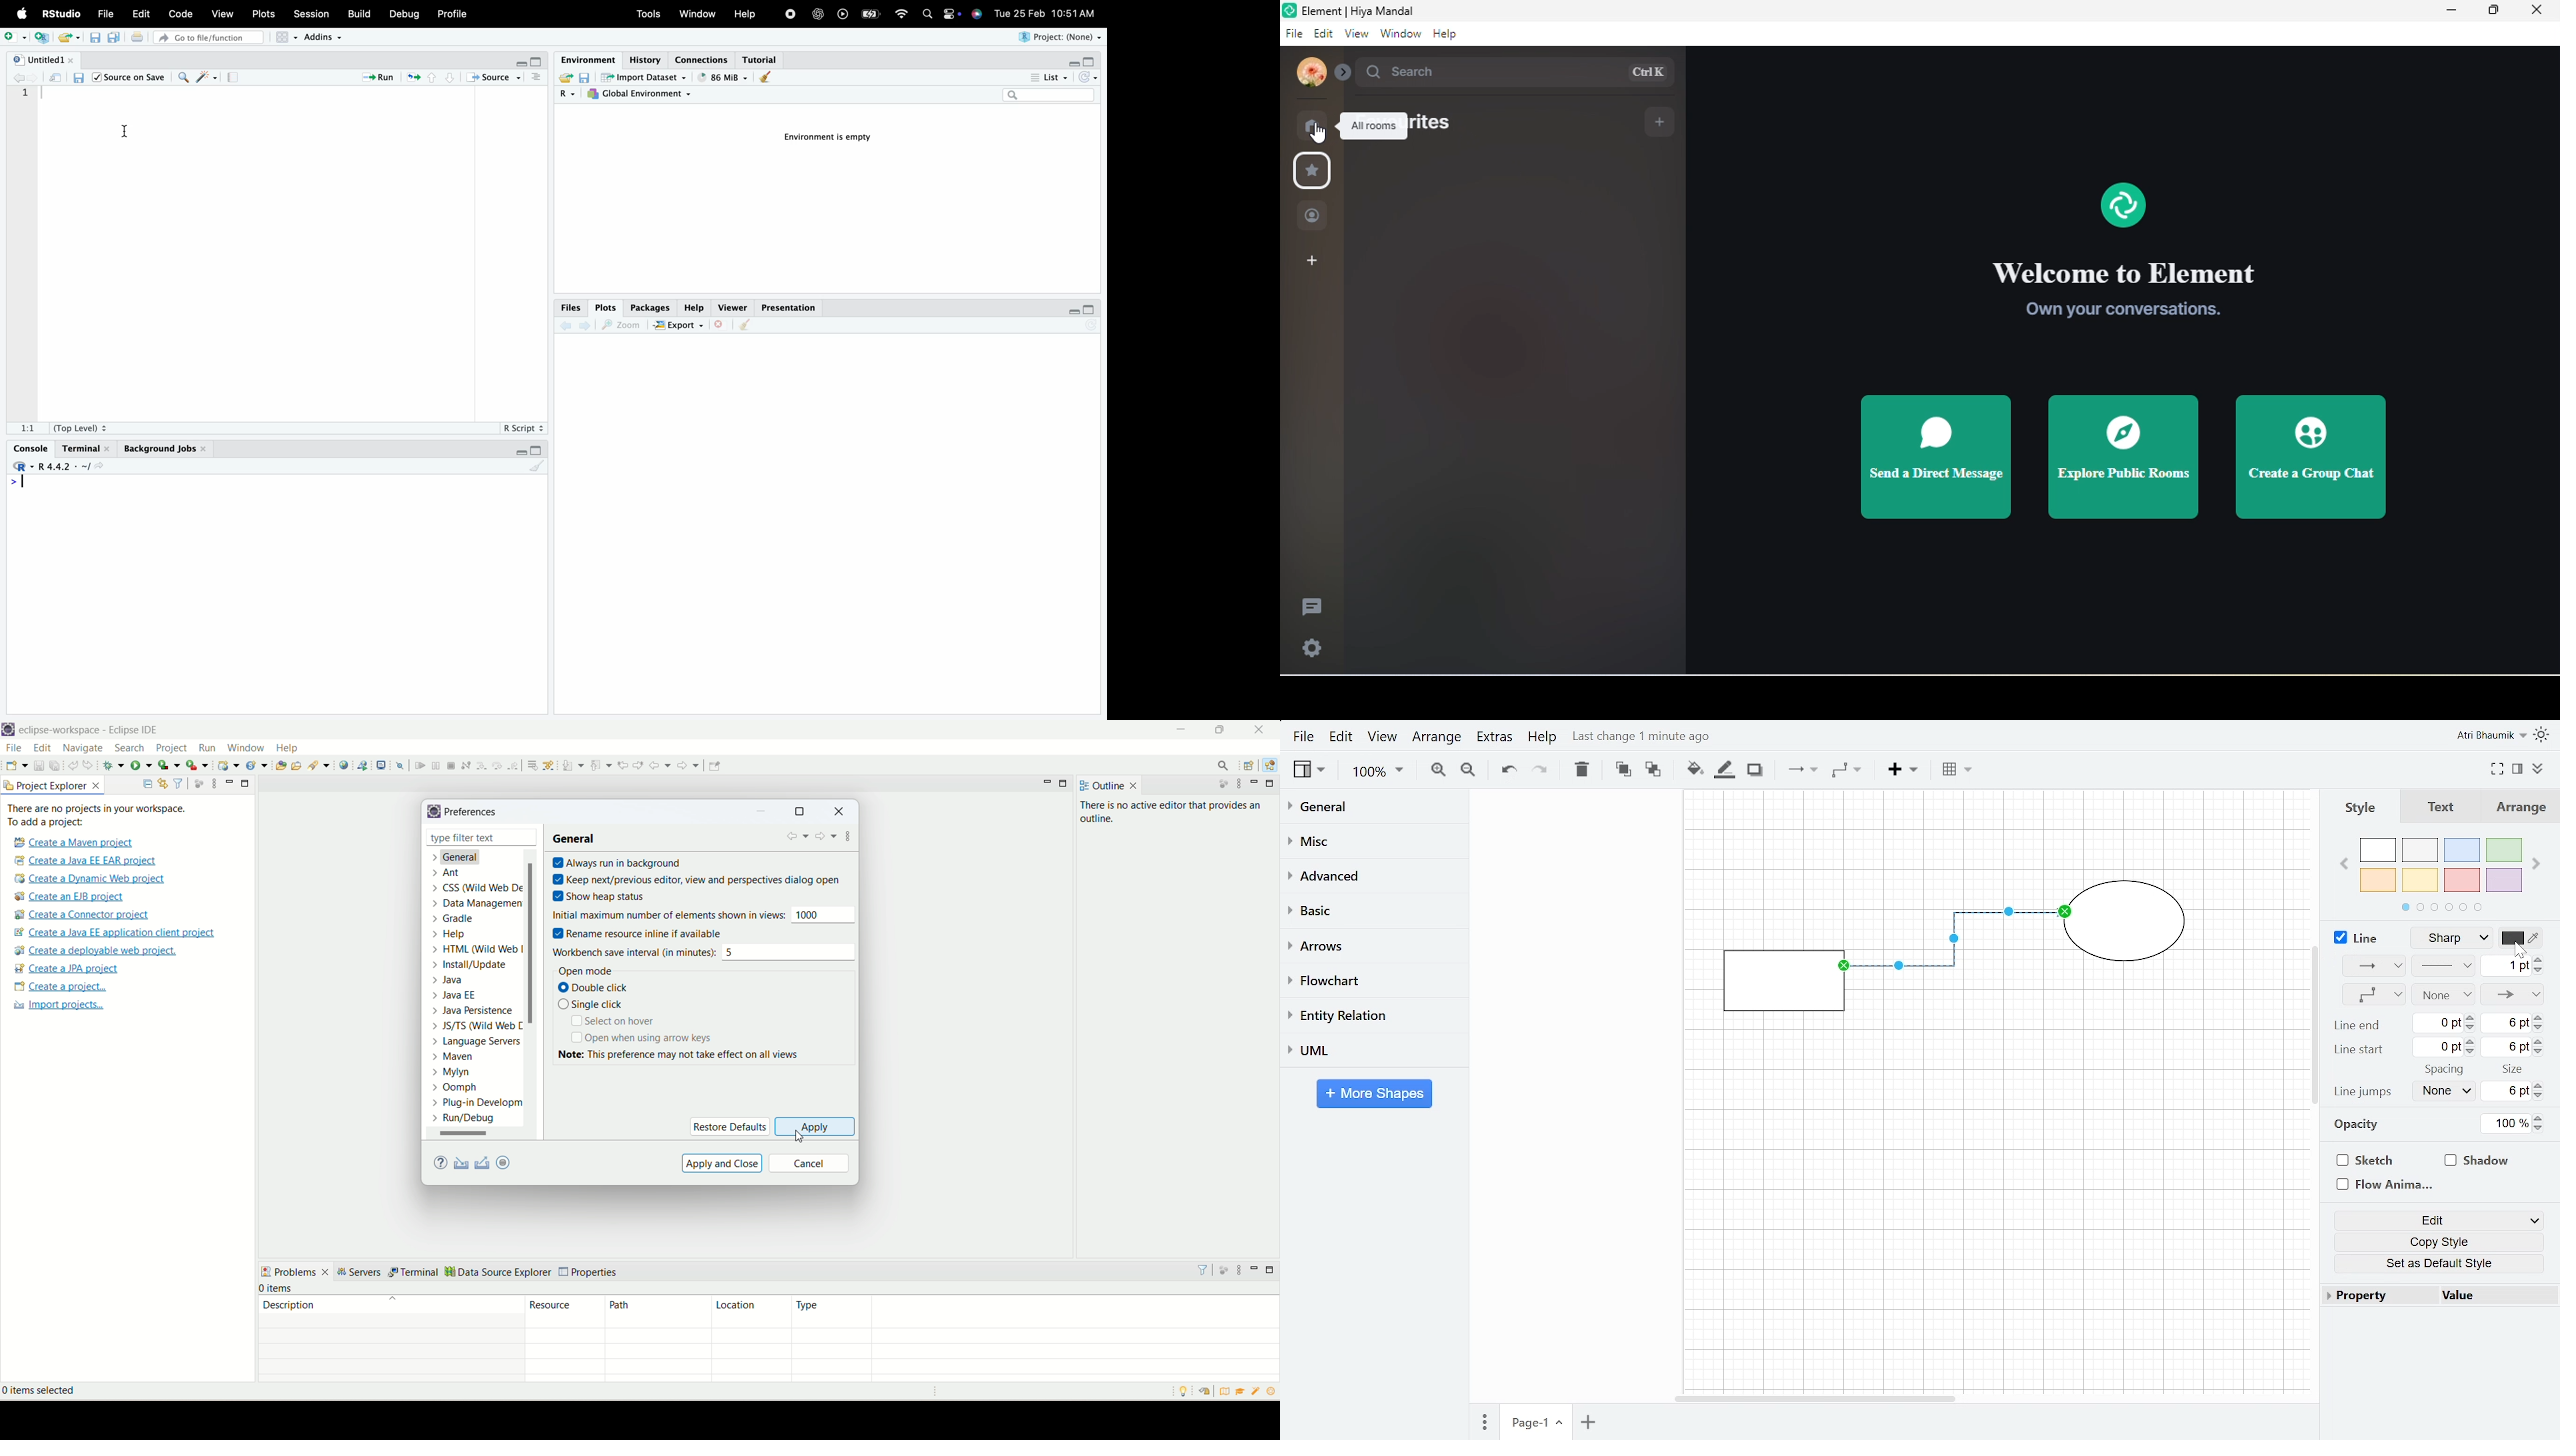 Image resolution: width=2576 pixels, height=1456 pixels. What do you see at coordinates (2472, 1053) in the screenshot?
I see `Decrease line start spacing` at bounding box center [2472, 1053].